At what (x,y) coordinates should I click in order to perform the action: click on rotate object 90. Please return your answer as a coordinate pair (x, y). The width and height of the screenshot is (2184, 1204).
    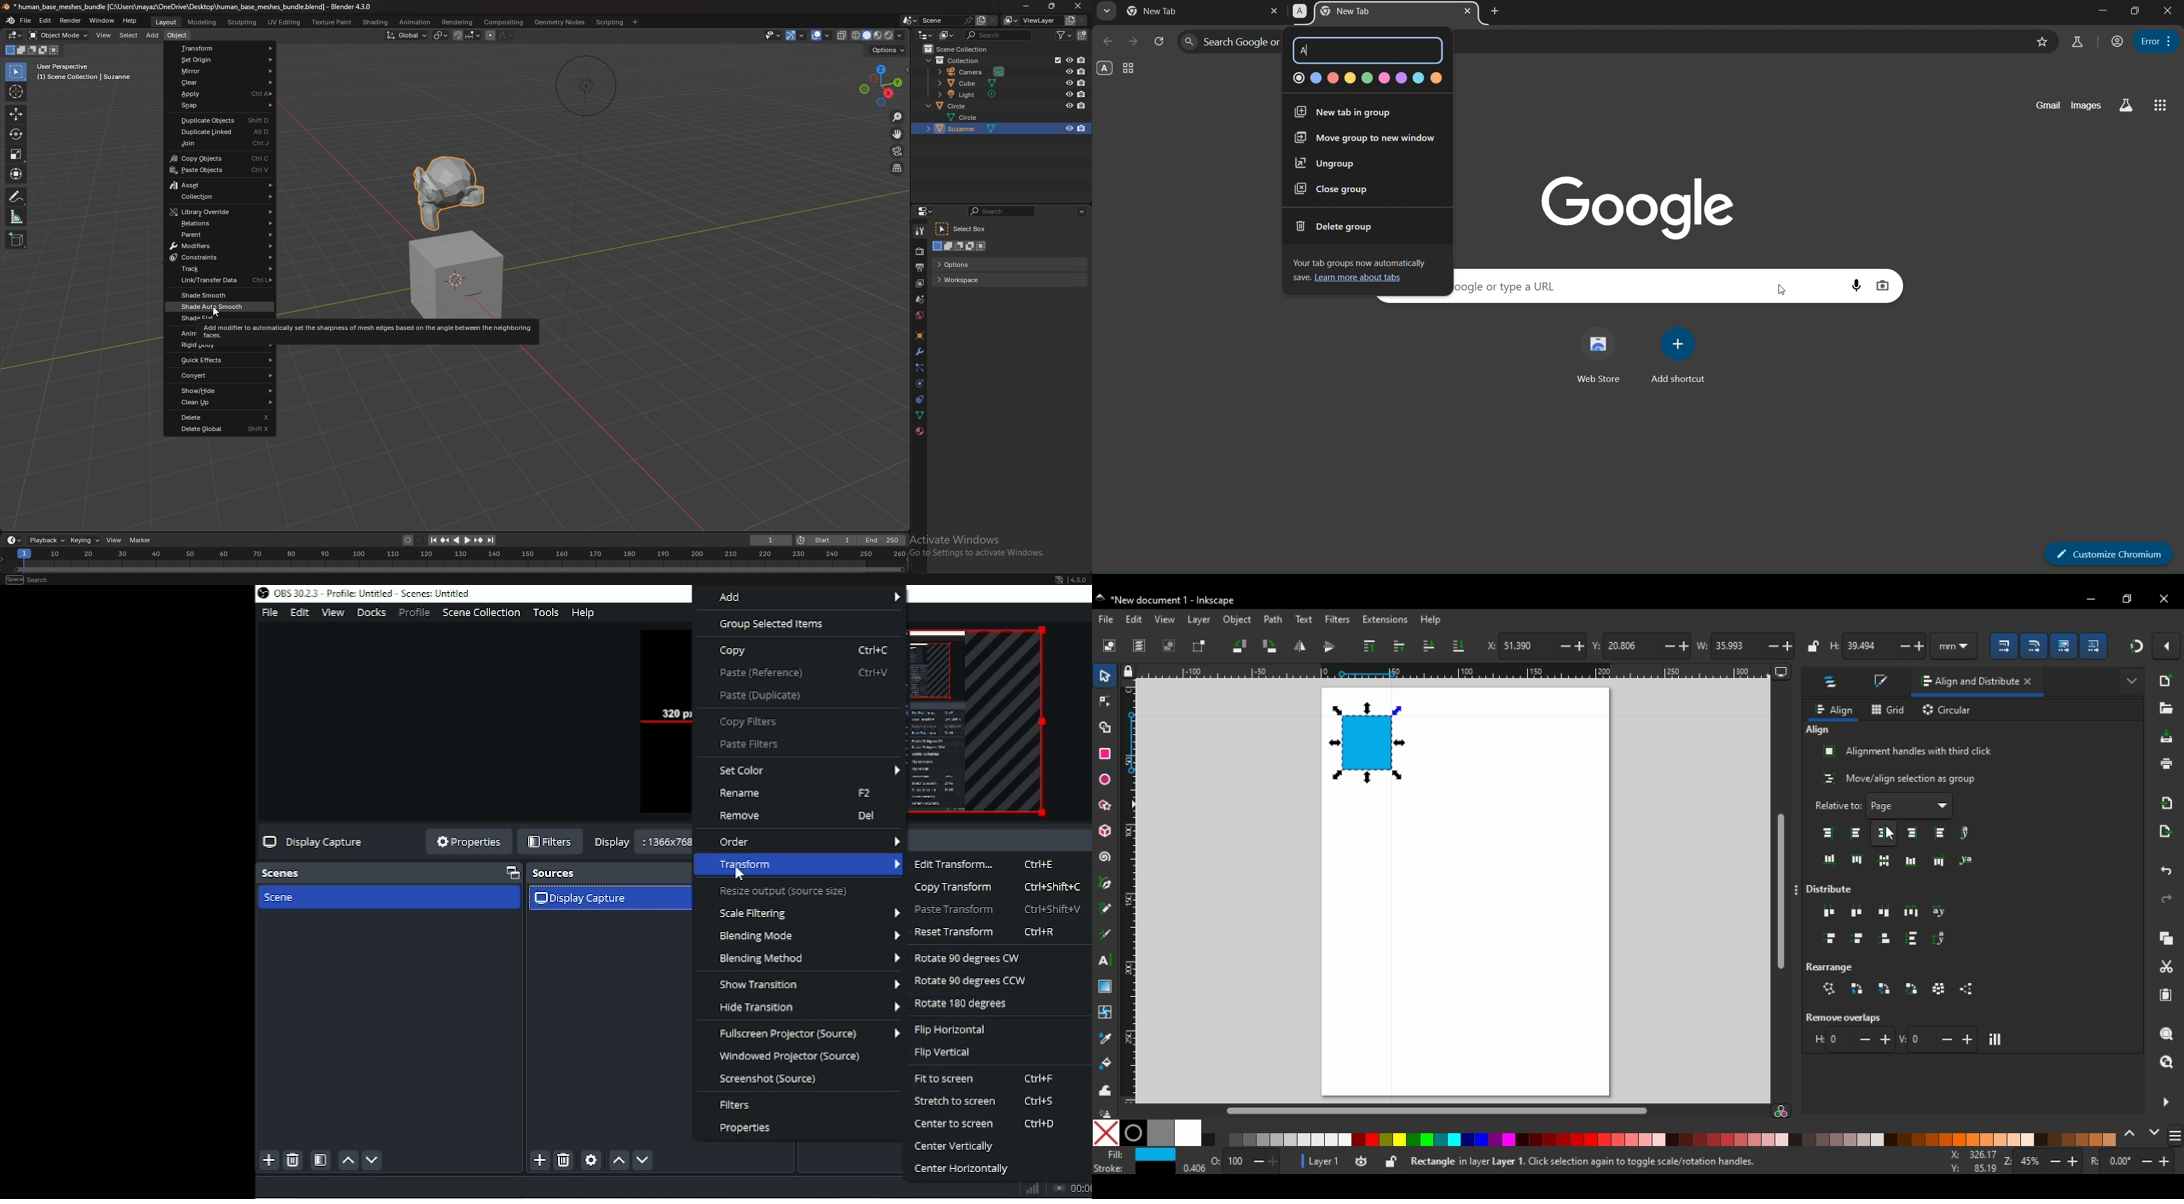
    Looking at the image, I should click on (1271, 646).